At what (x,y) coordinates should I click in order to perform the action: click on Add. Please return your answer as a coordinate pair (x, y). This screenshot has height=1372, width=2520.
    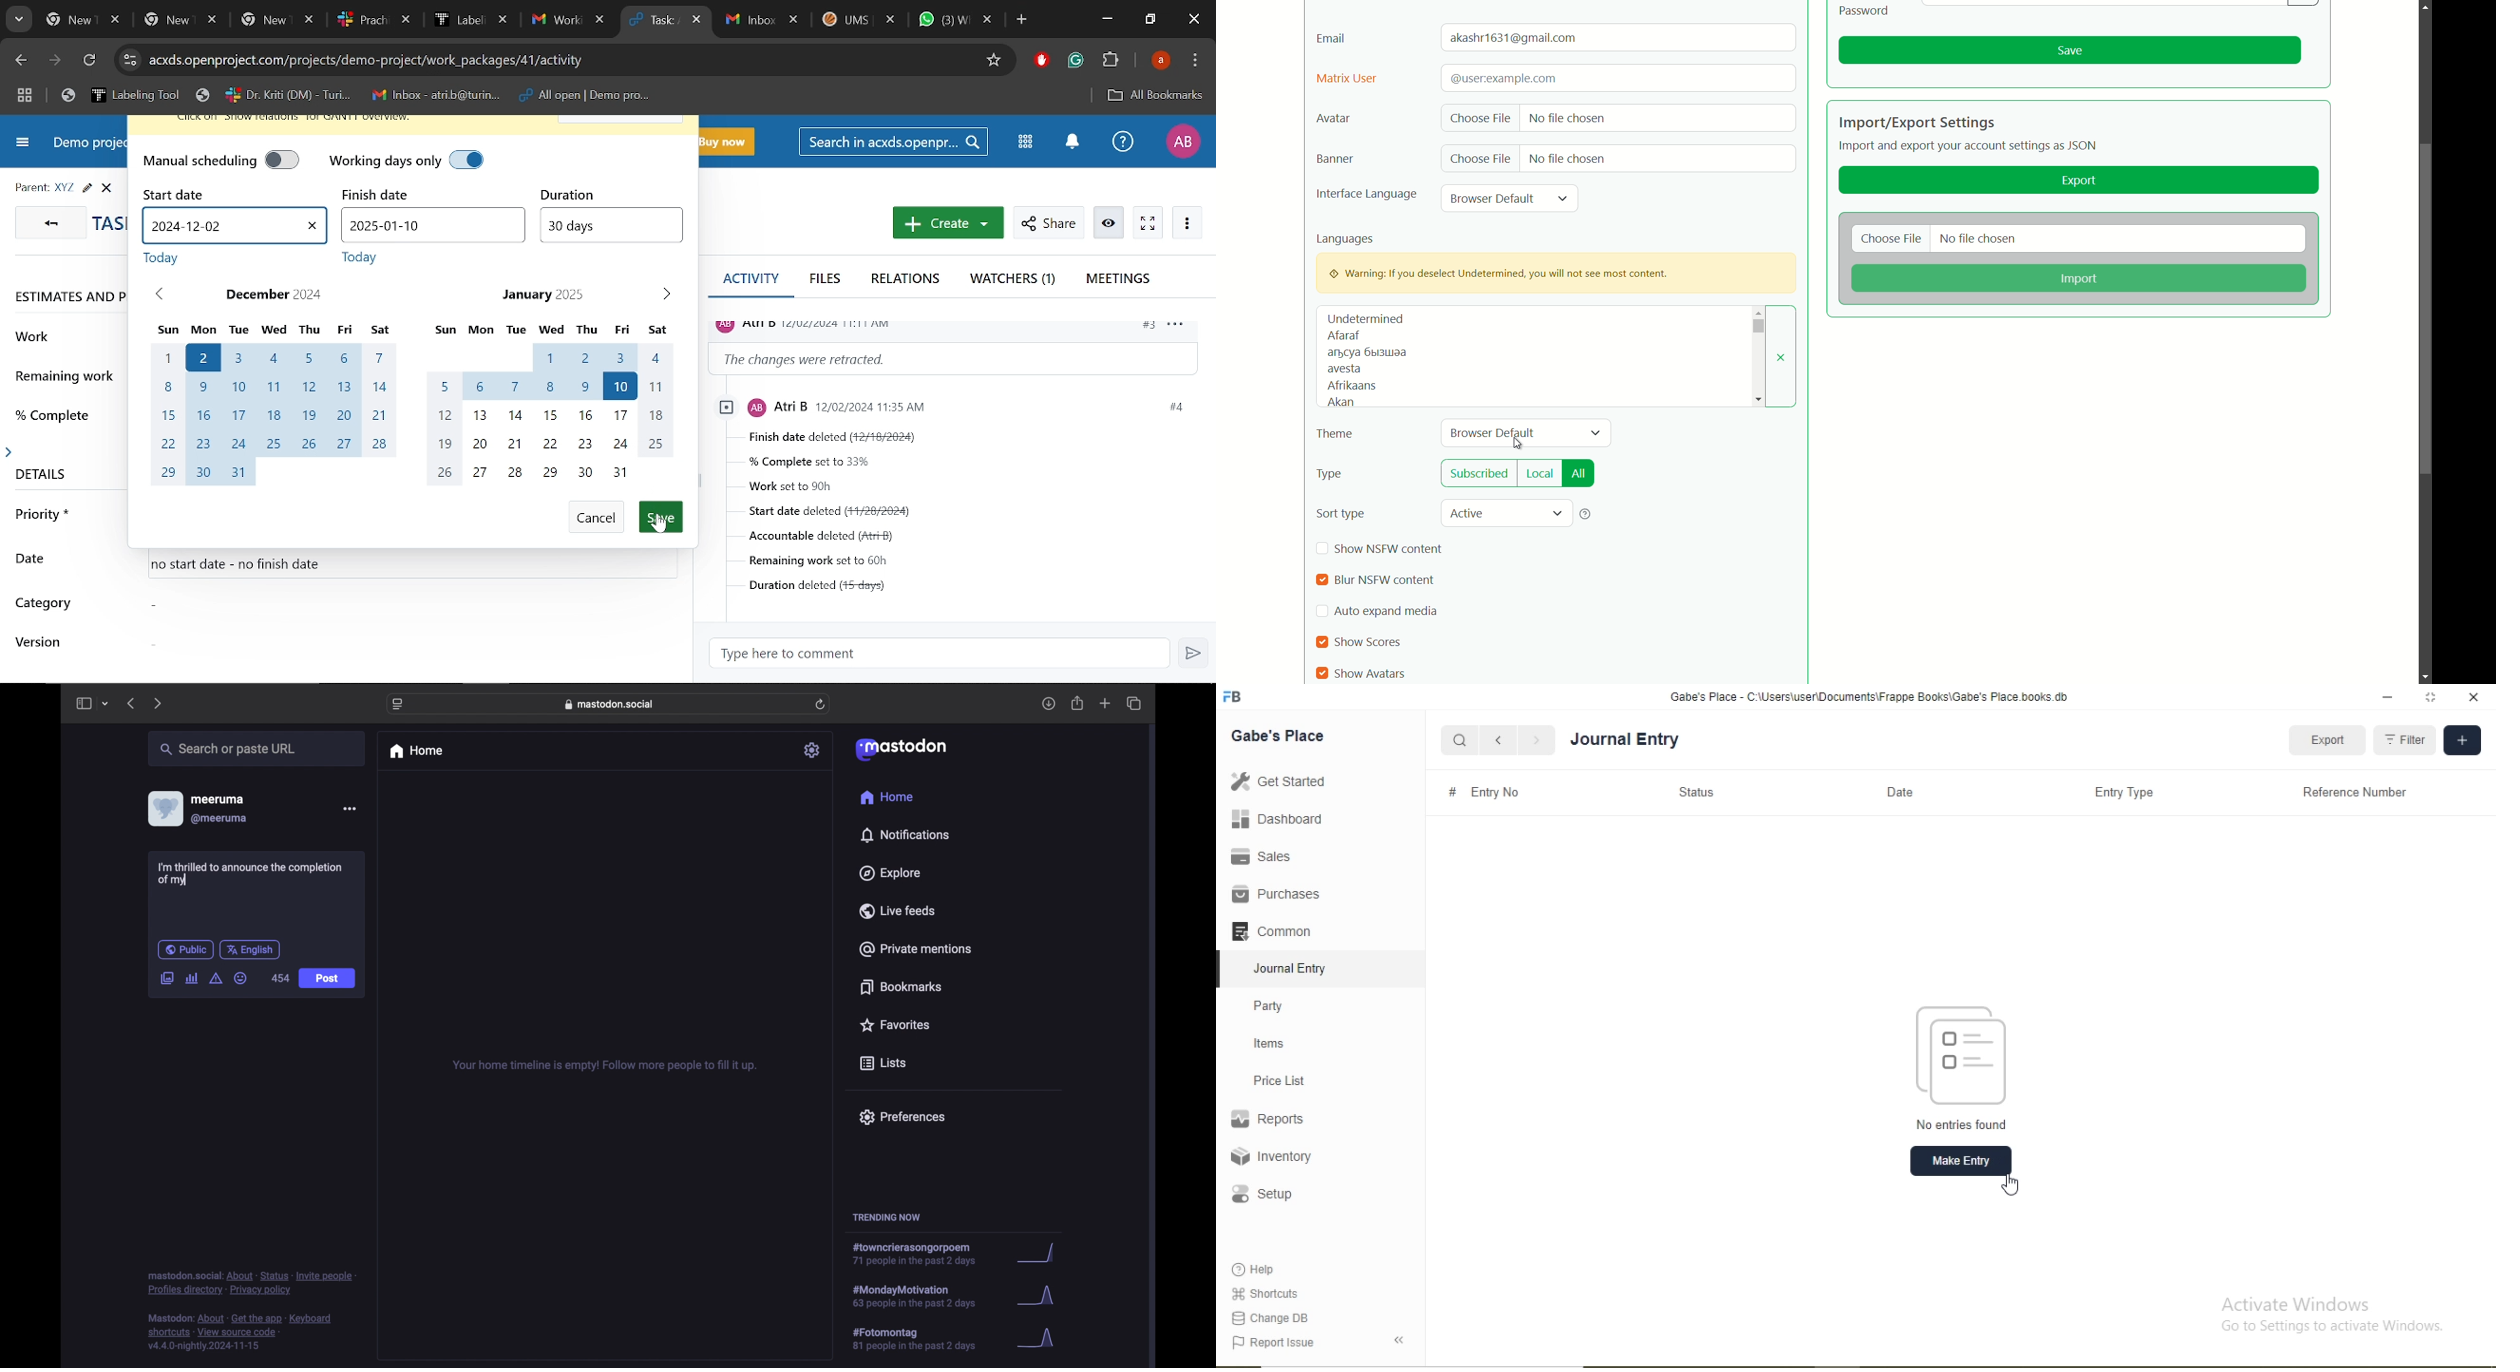
    Looking at the image, I should click on (2461, 740).